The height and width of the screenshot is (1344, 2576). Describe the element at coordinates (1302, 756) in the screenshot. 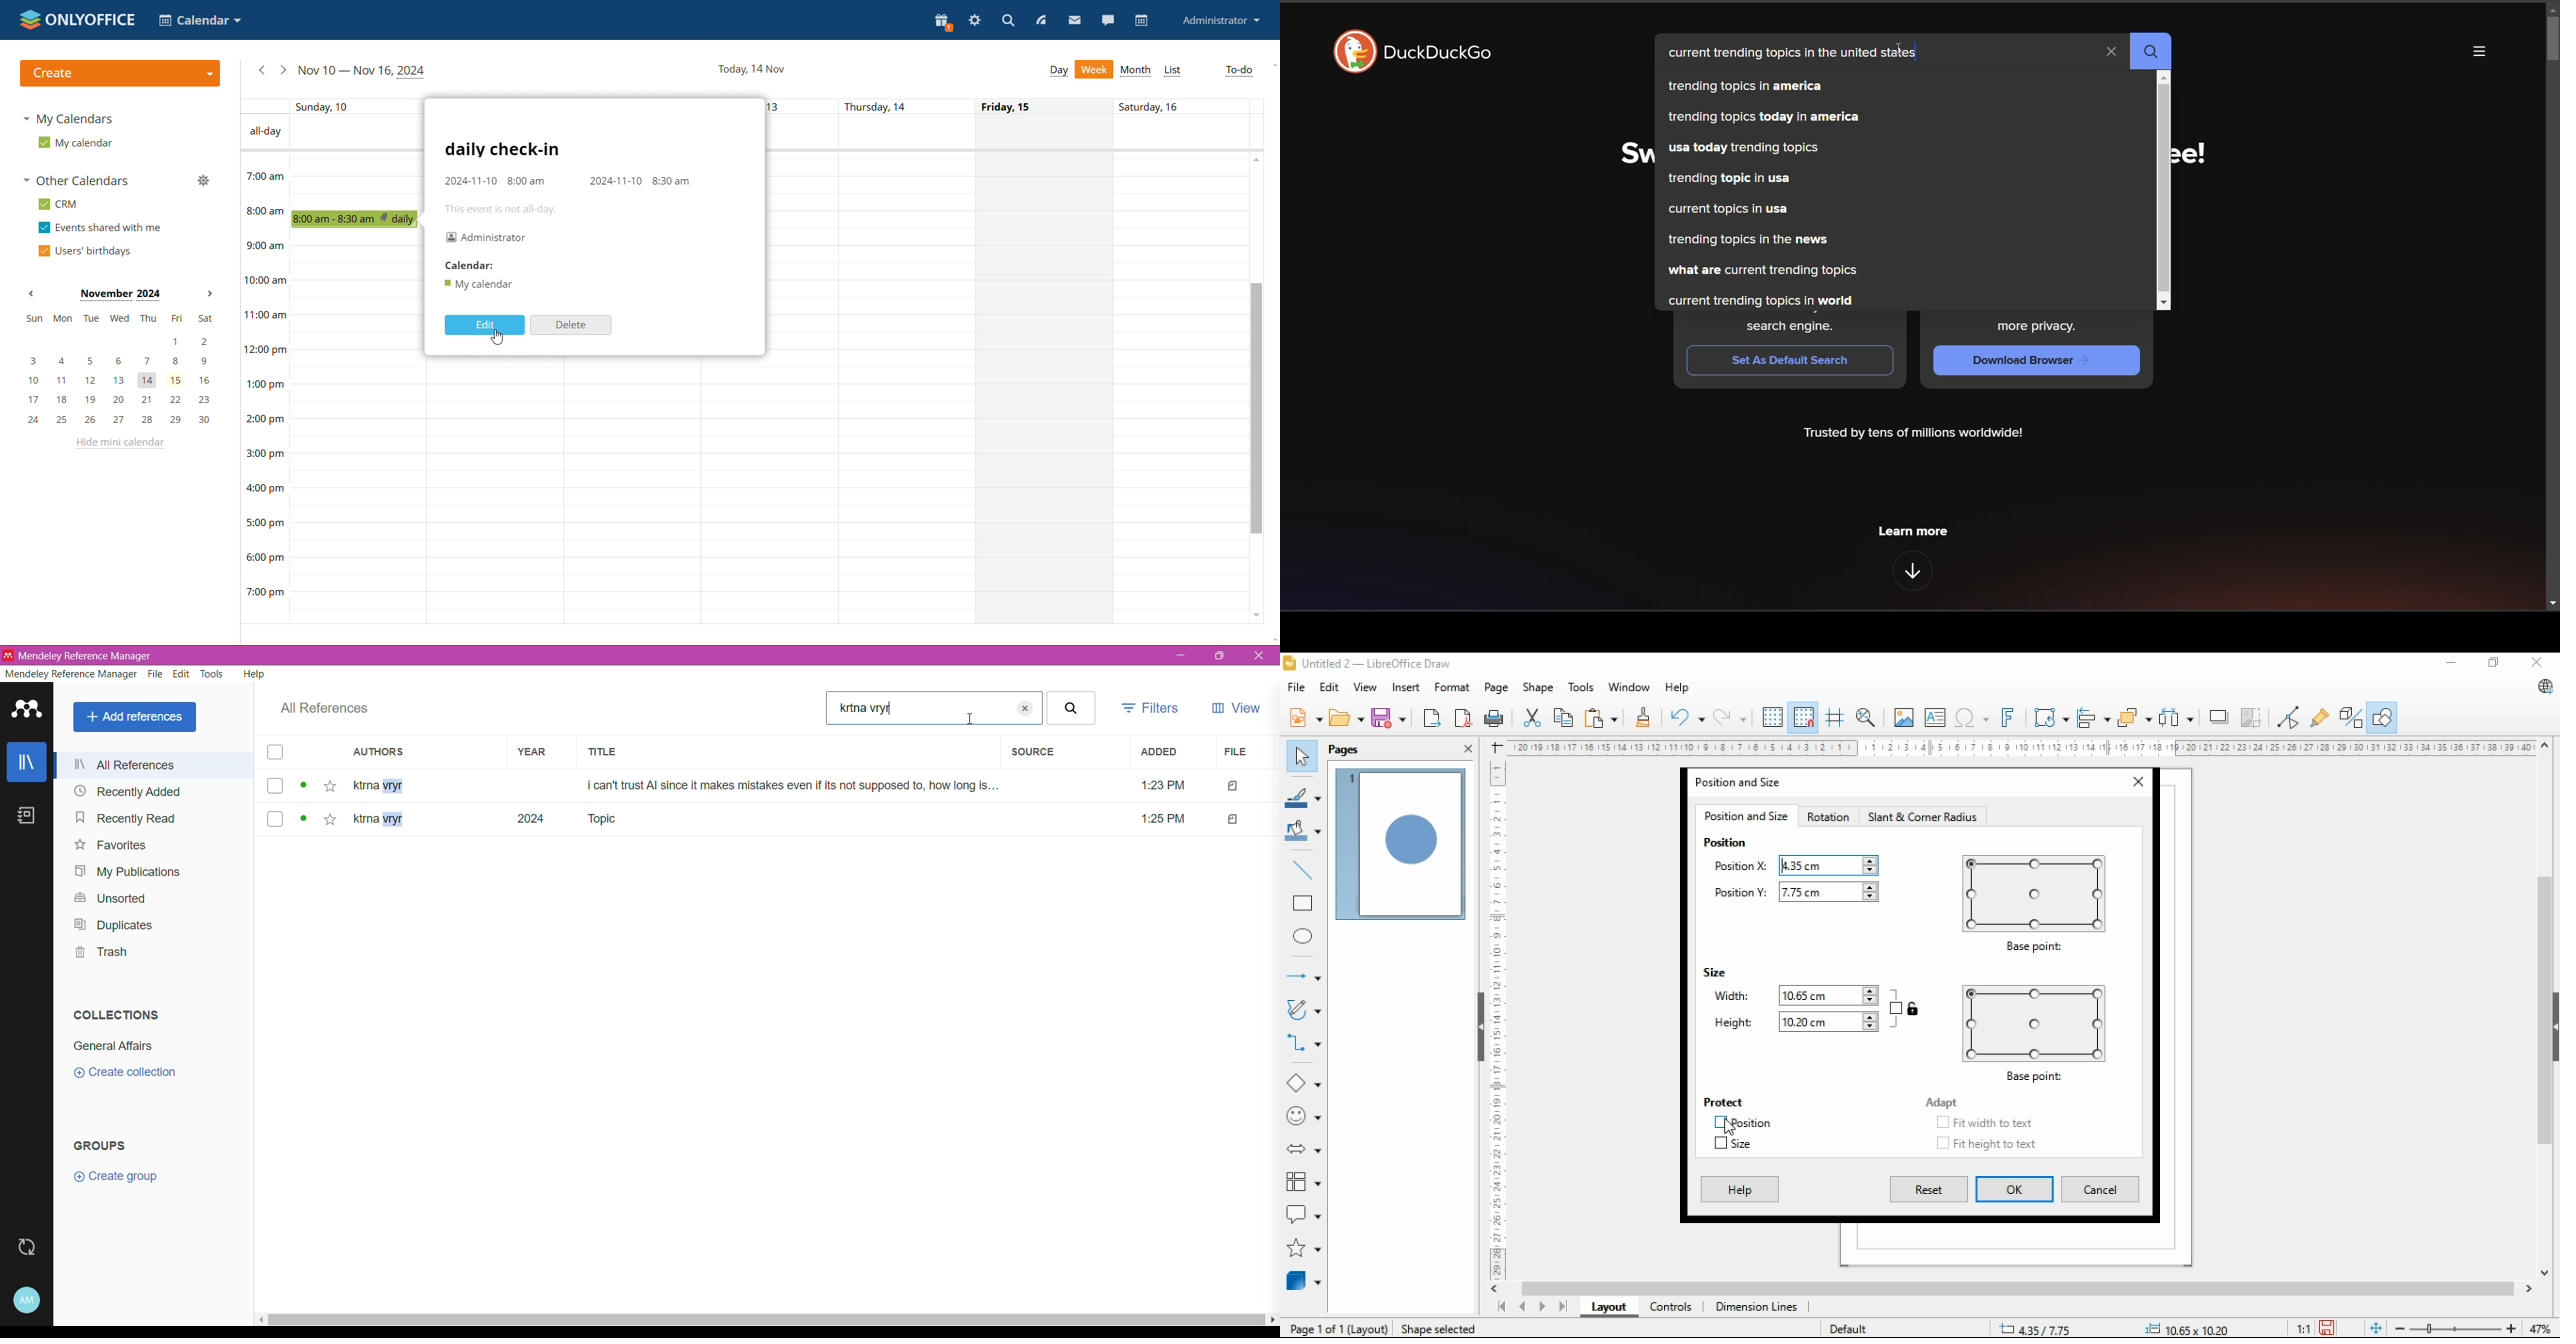

I see `select` at that location.